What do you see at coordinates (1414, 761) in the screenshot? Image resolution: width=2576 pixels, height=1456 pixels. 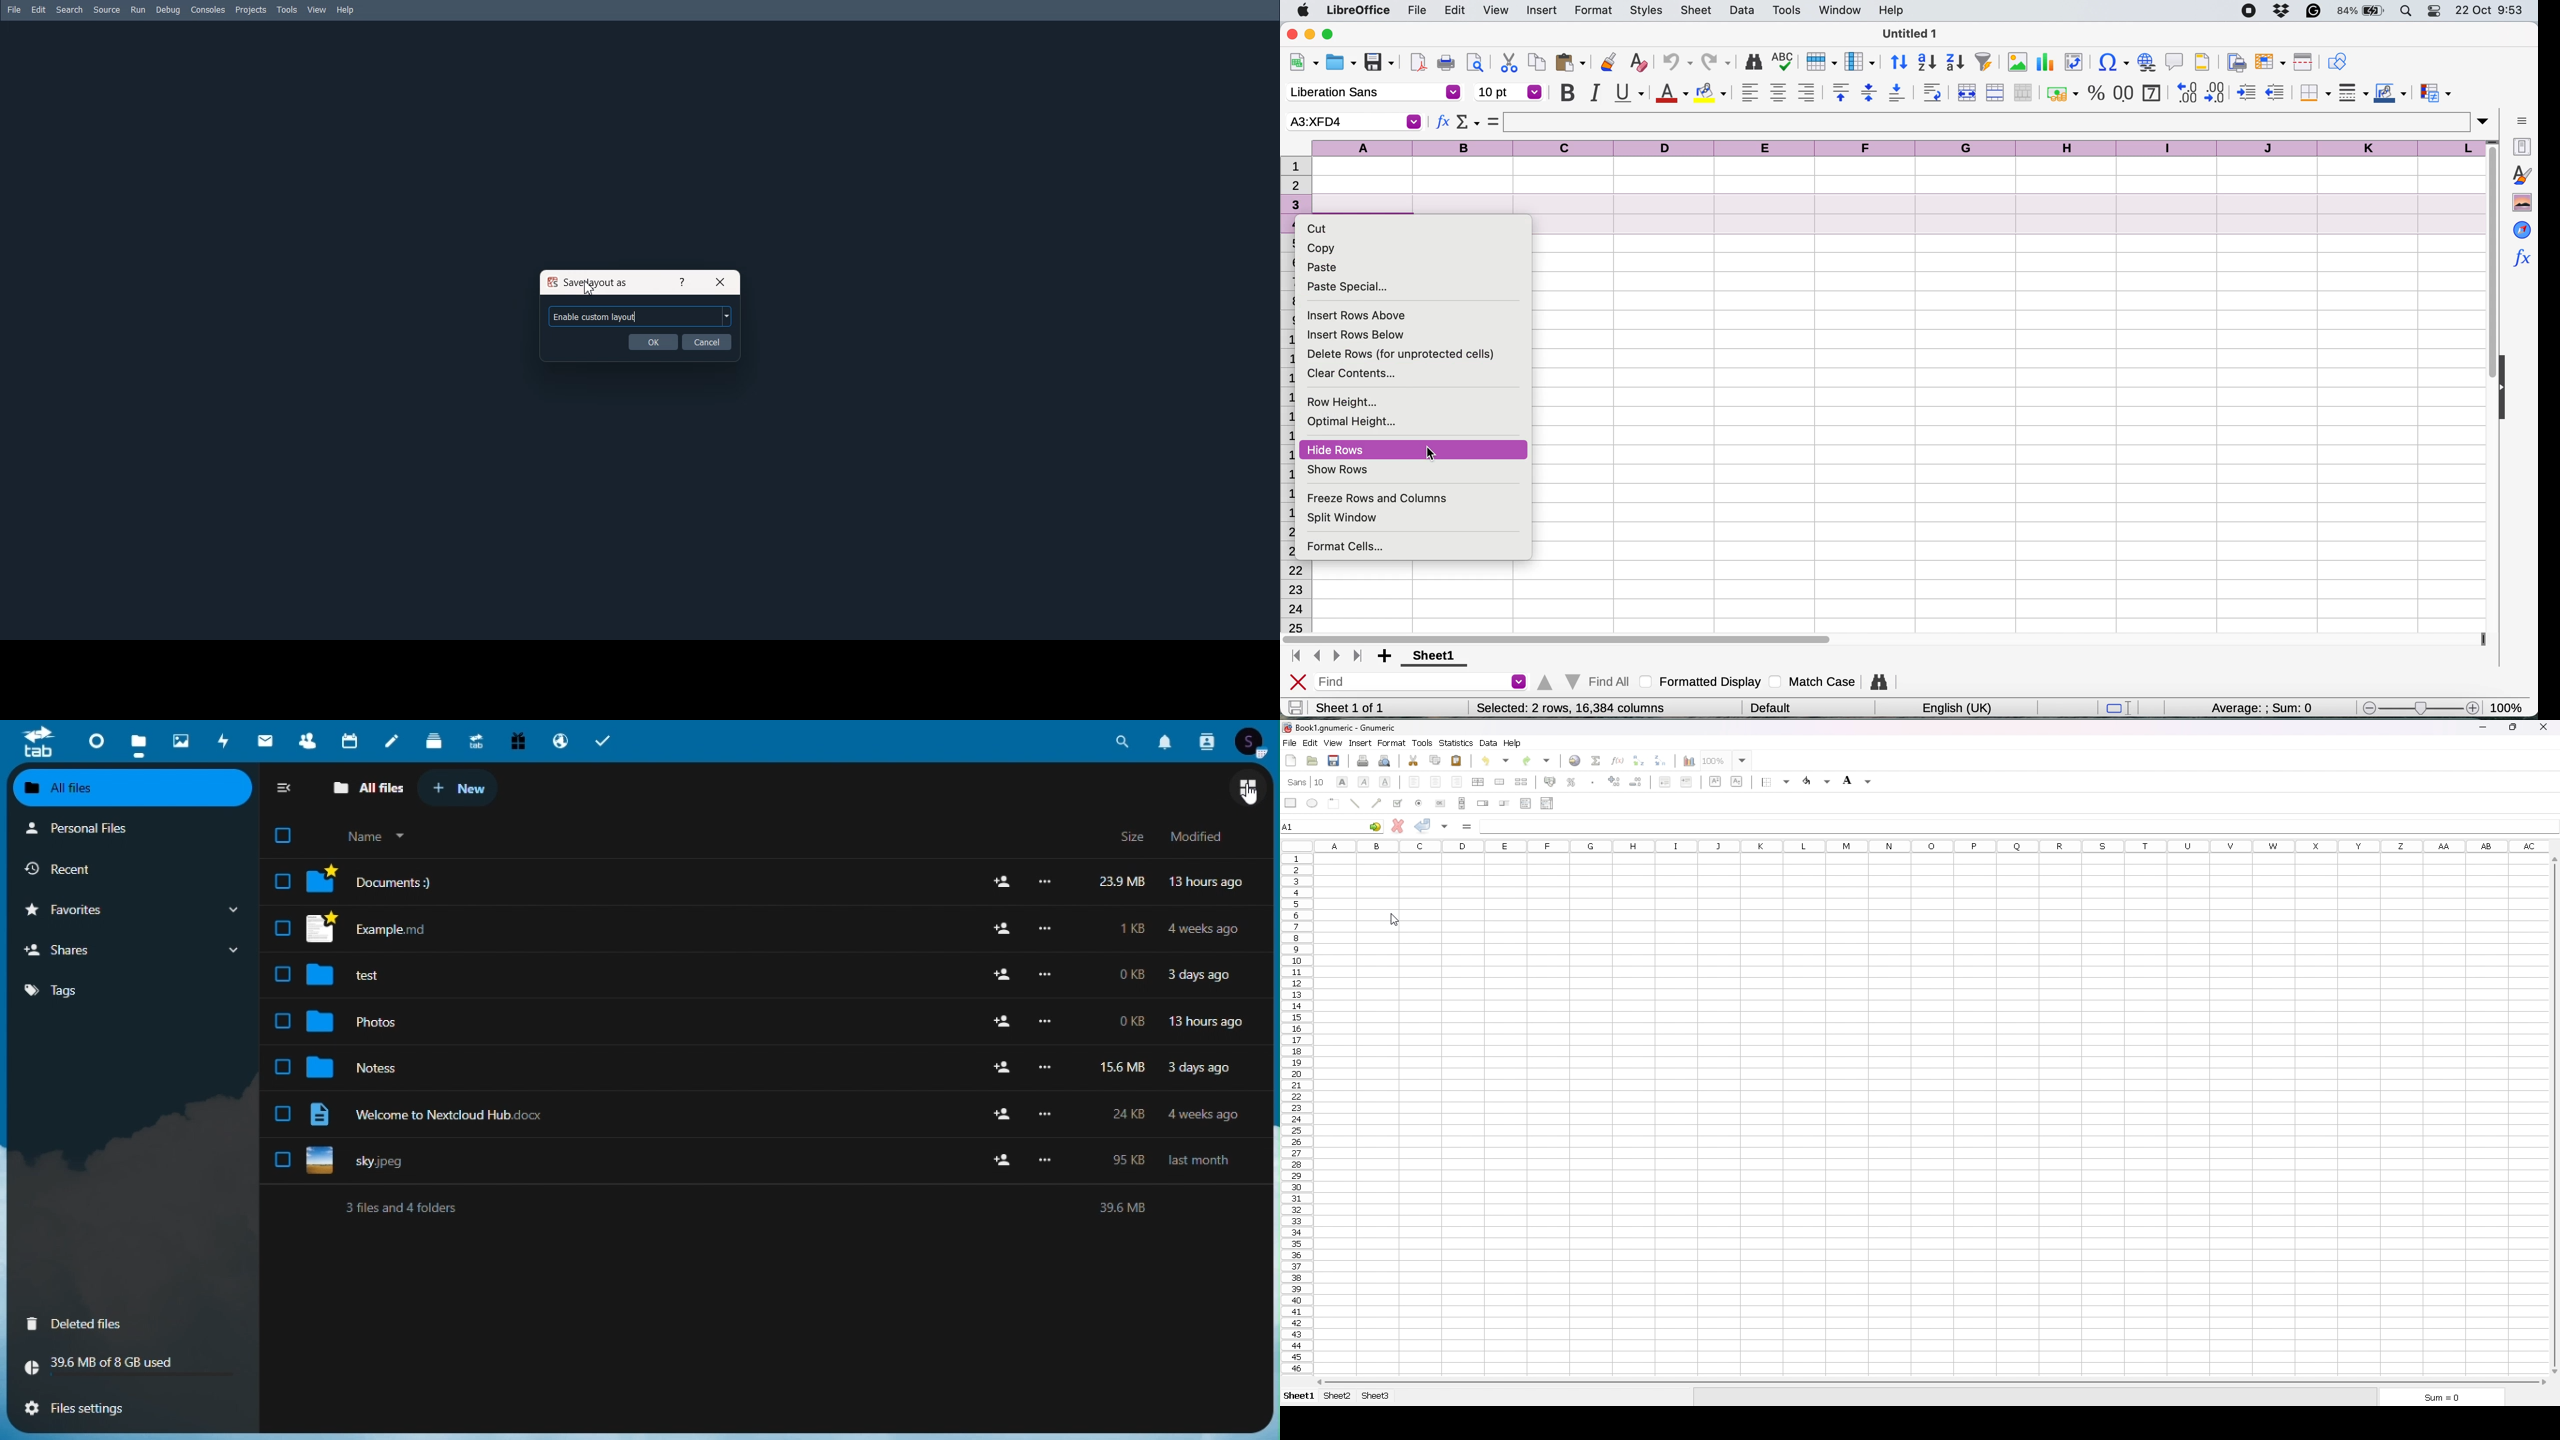 I see `cut` at bounding box center [1414, 761].